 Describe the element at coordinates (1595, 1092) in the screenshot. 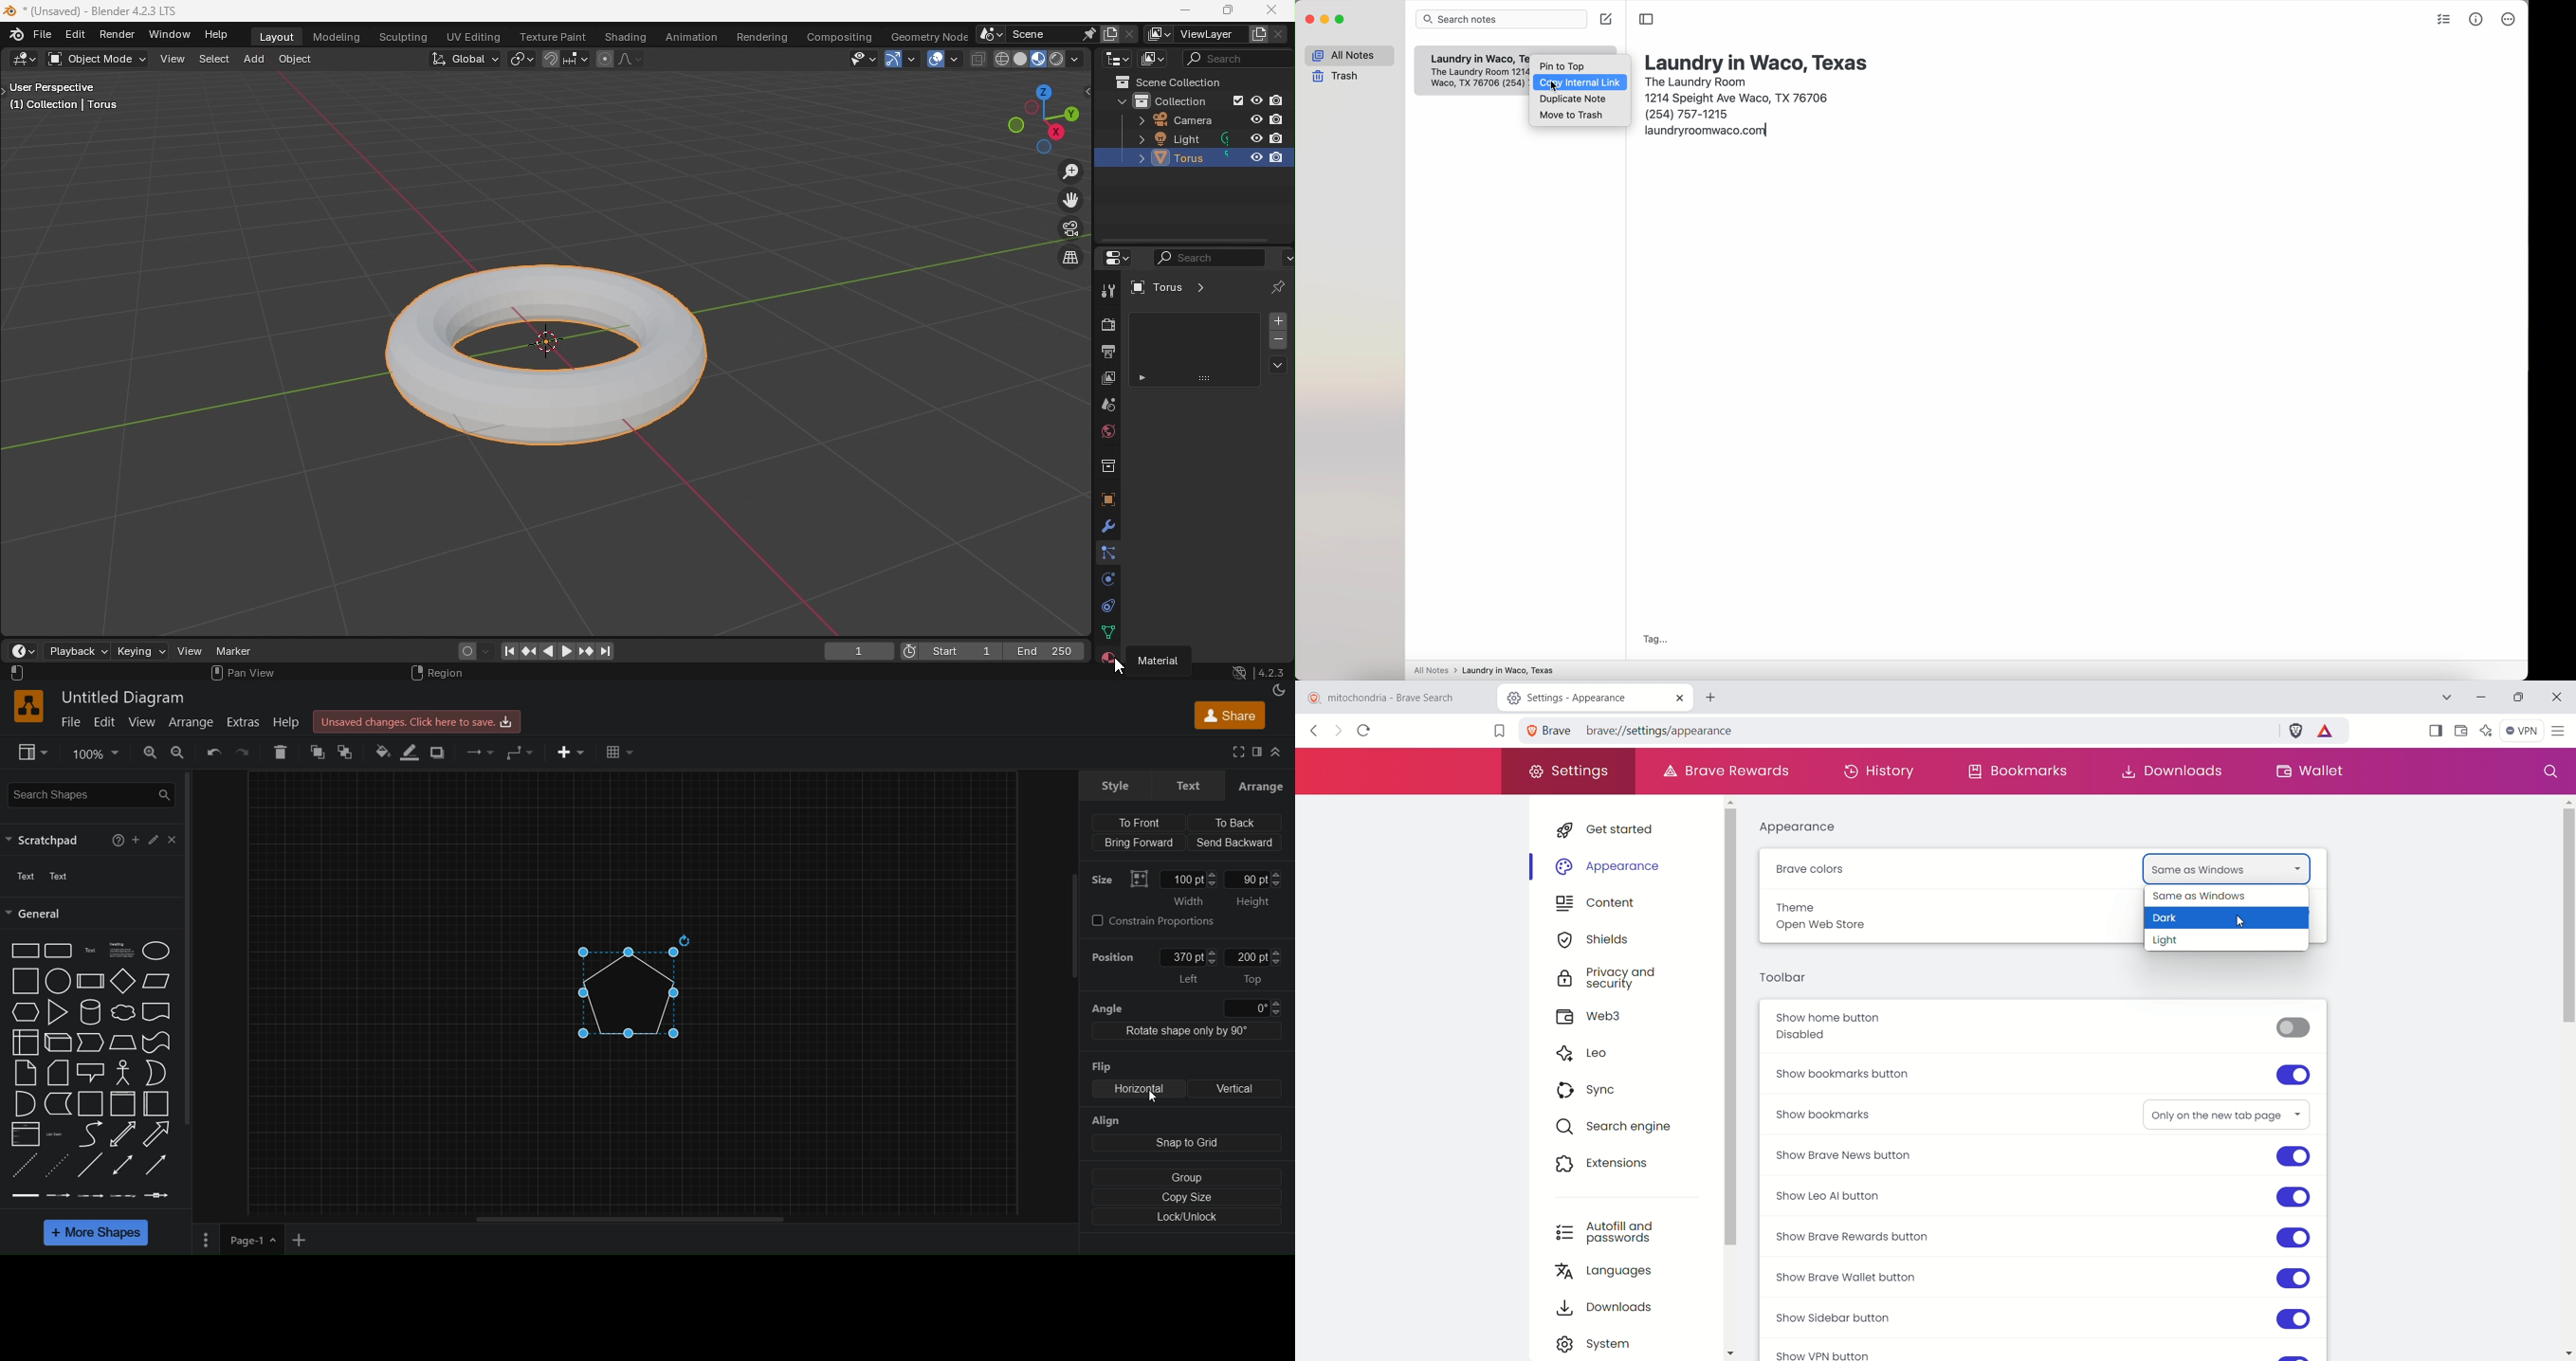

I see `sync` at that location.